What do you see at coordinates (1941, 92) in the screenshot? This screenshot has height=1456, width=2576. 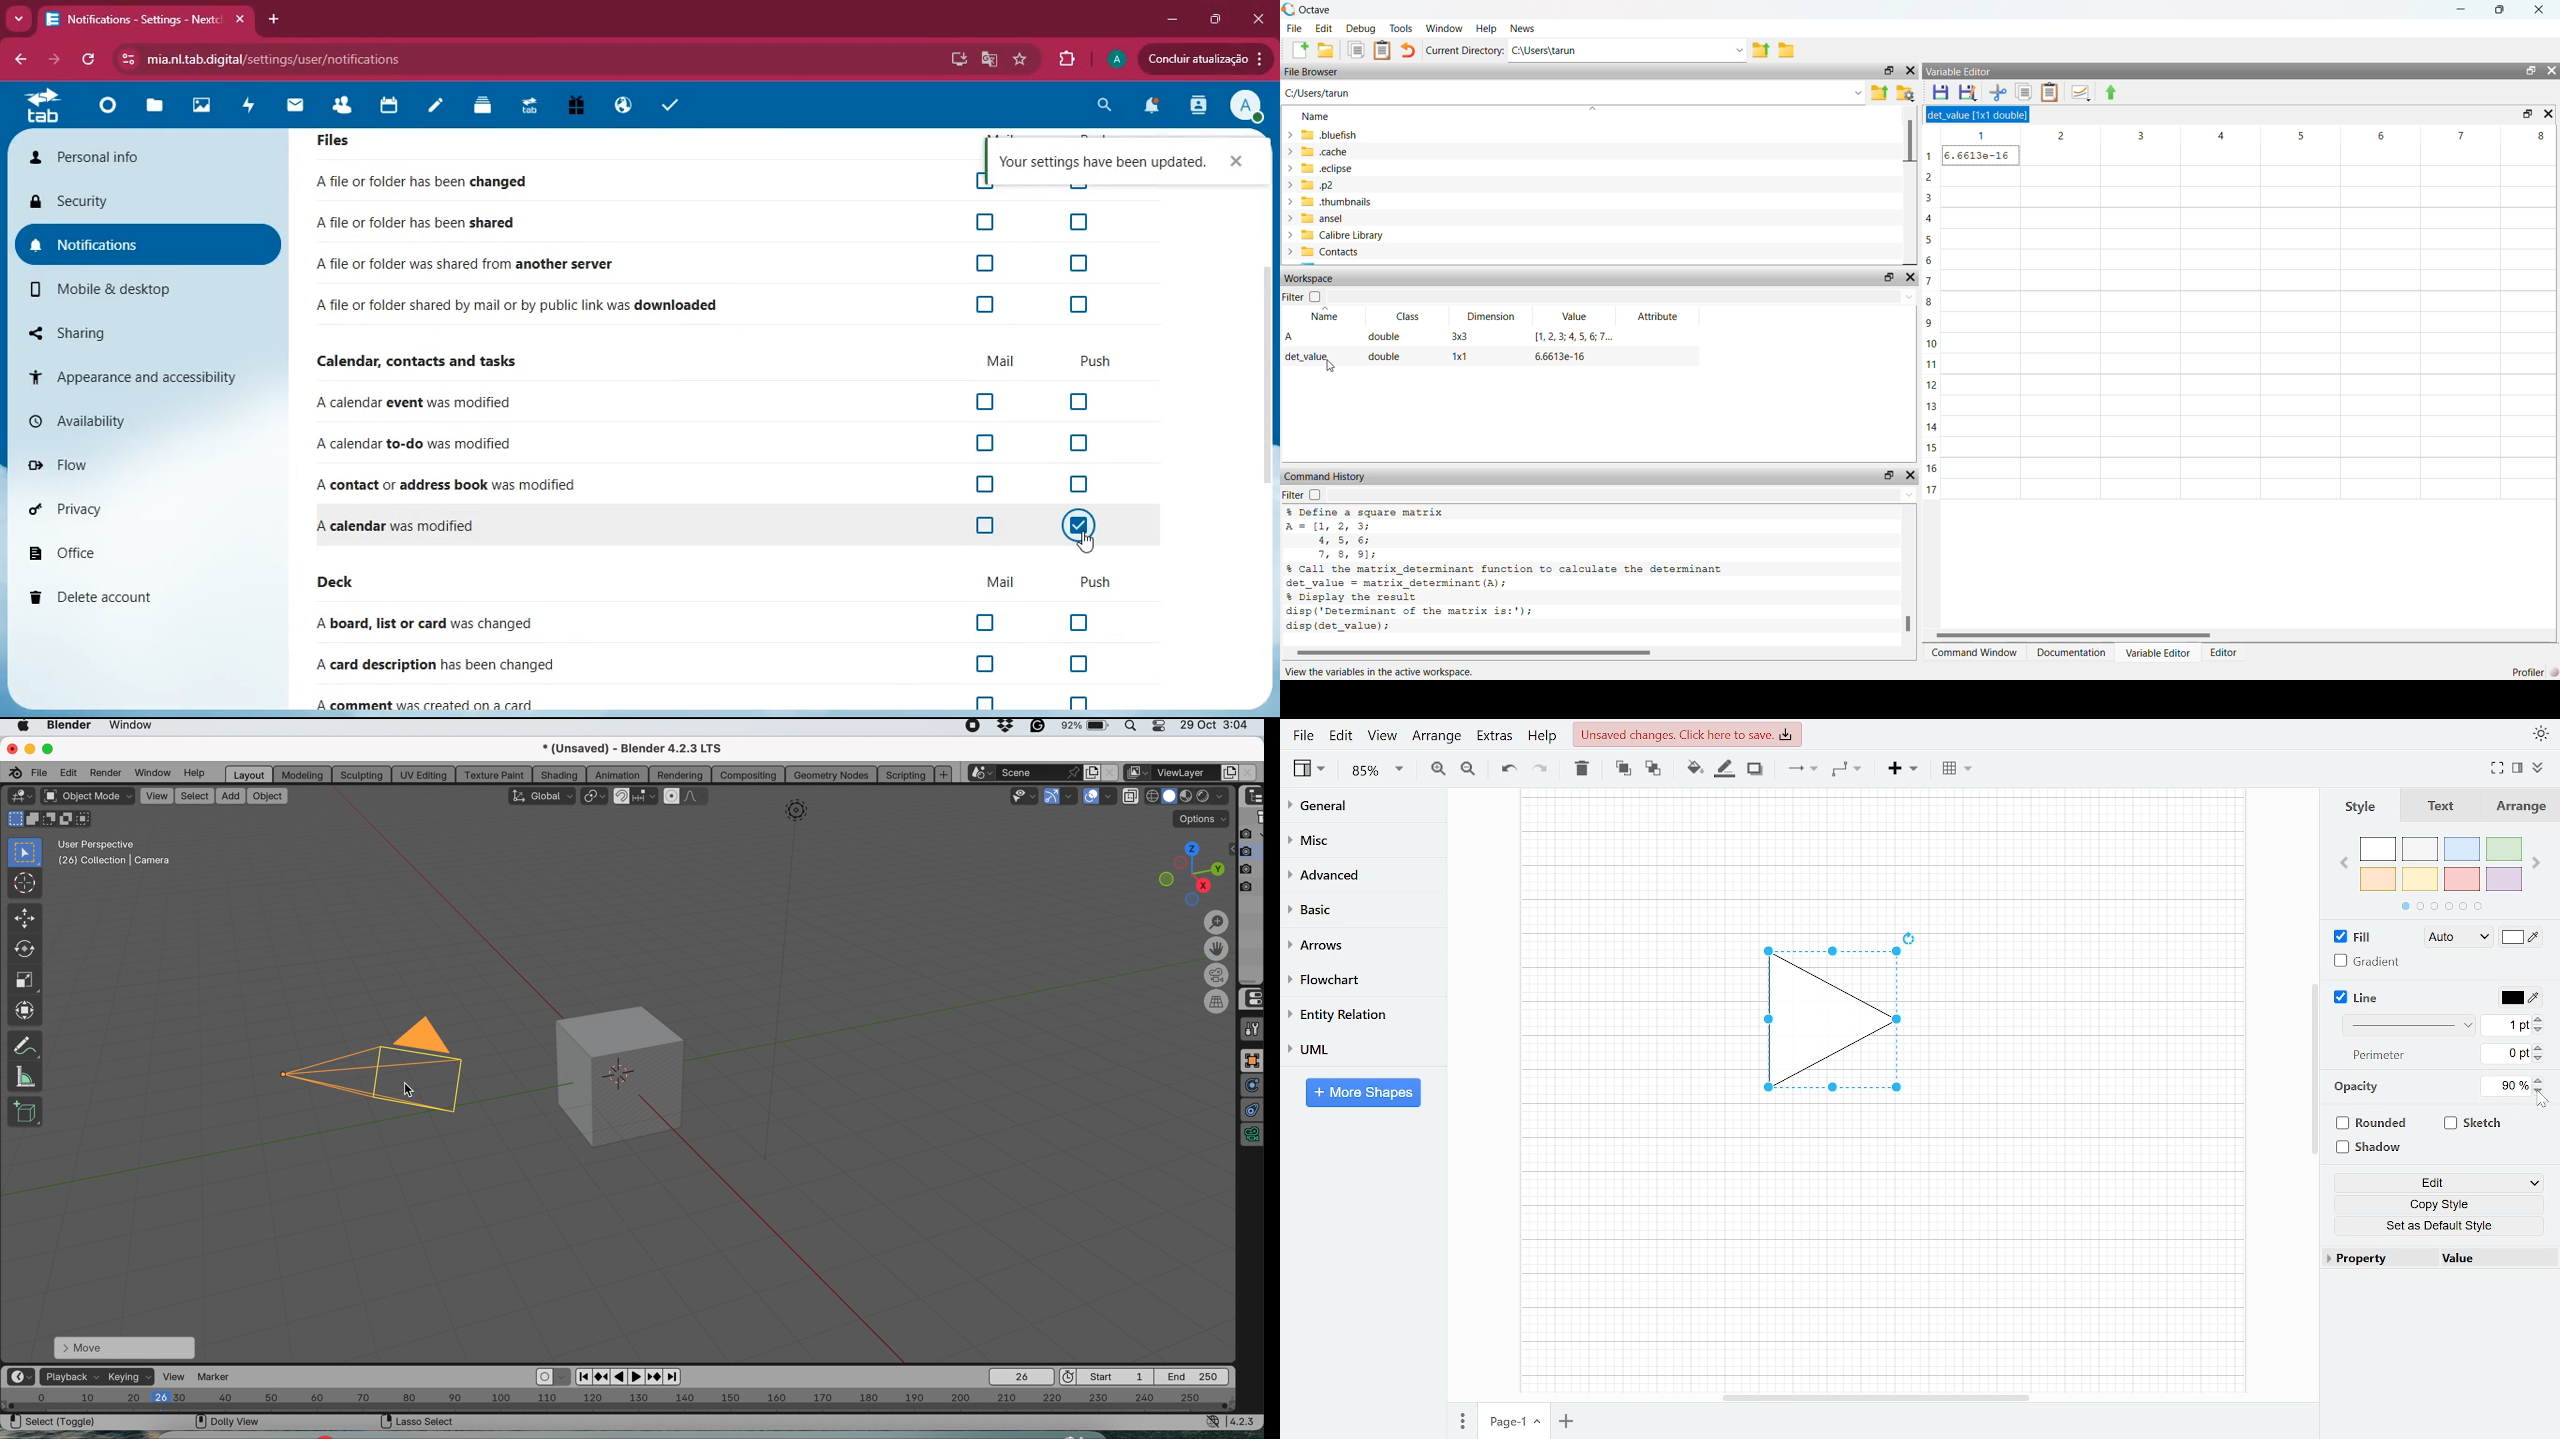 I see `save` at bounding box center [1941, 92].